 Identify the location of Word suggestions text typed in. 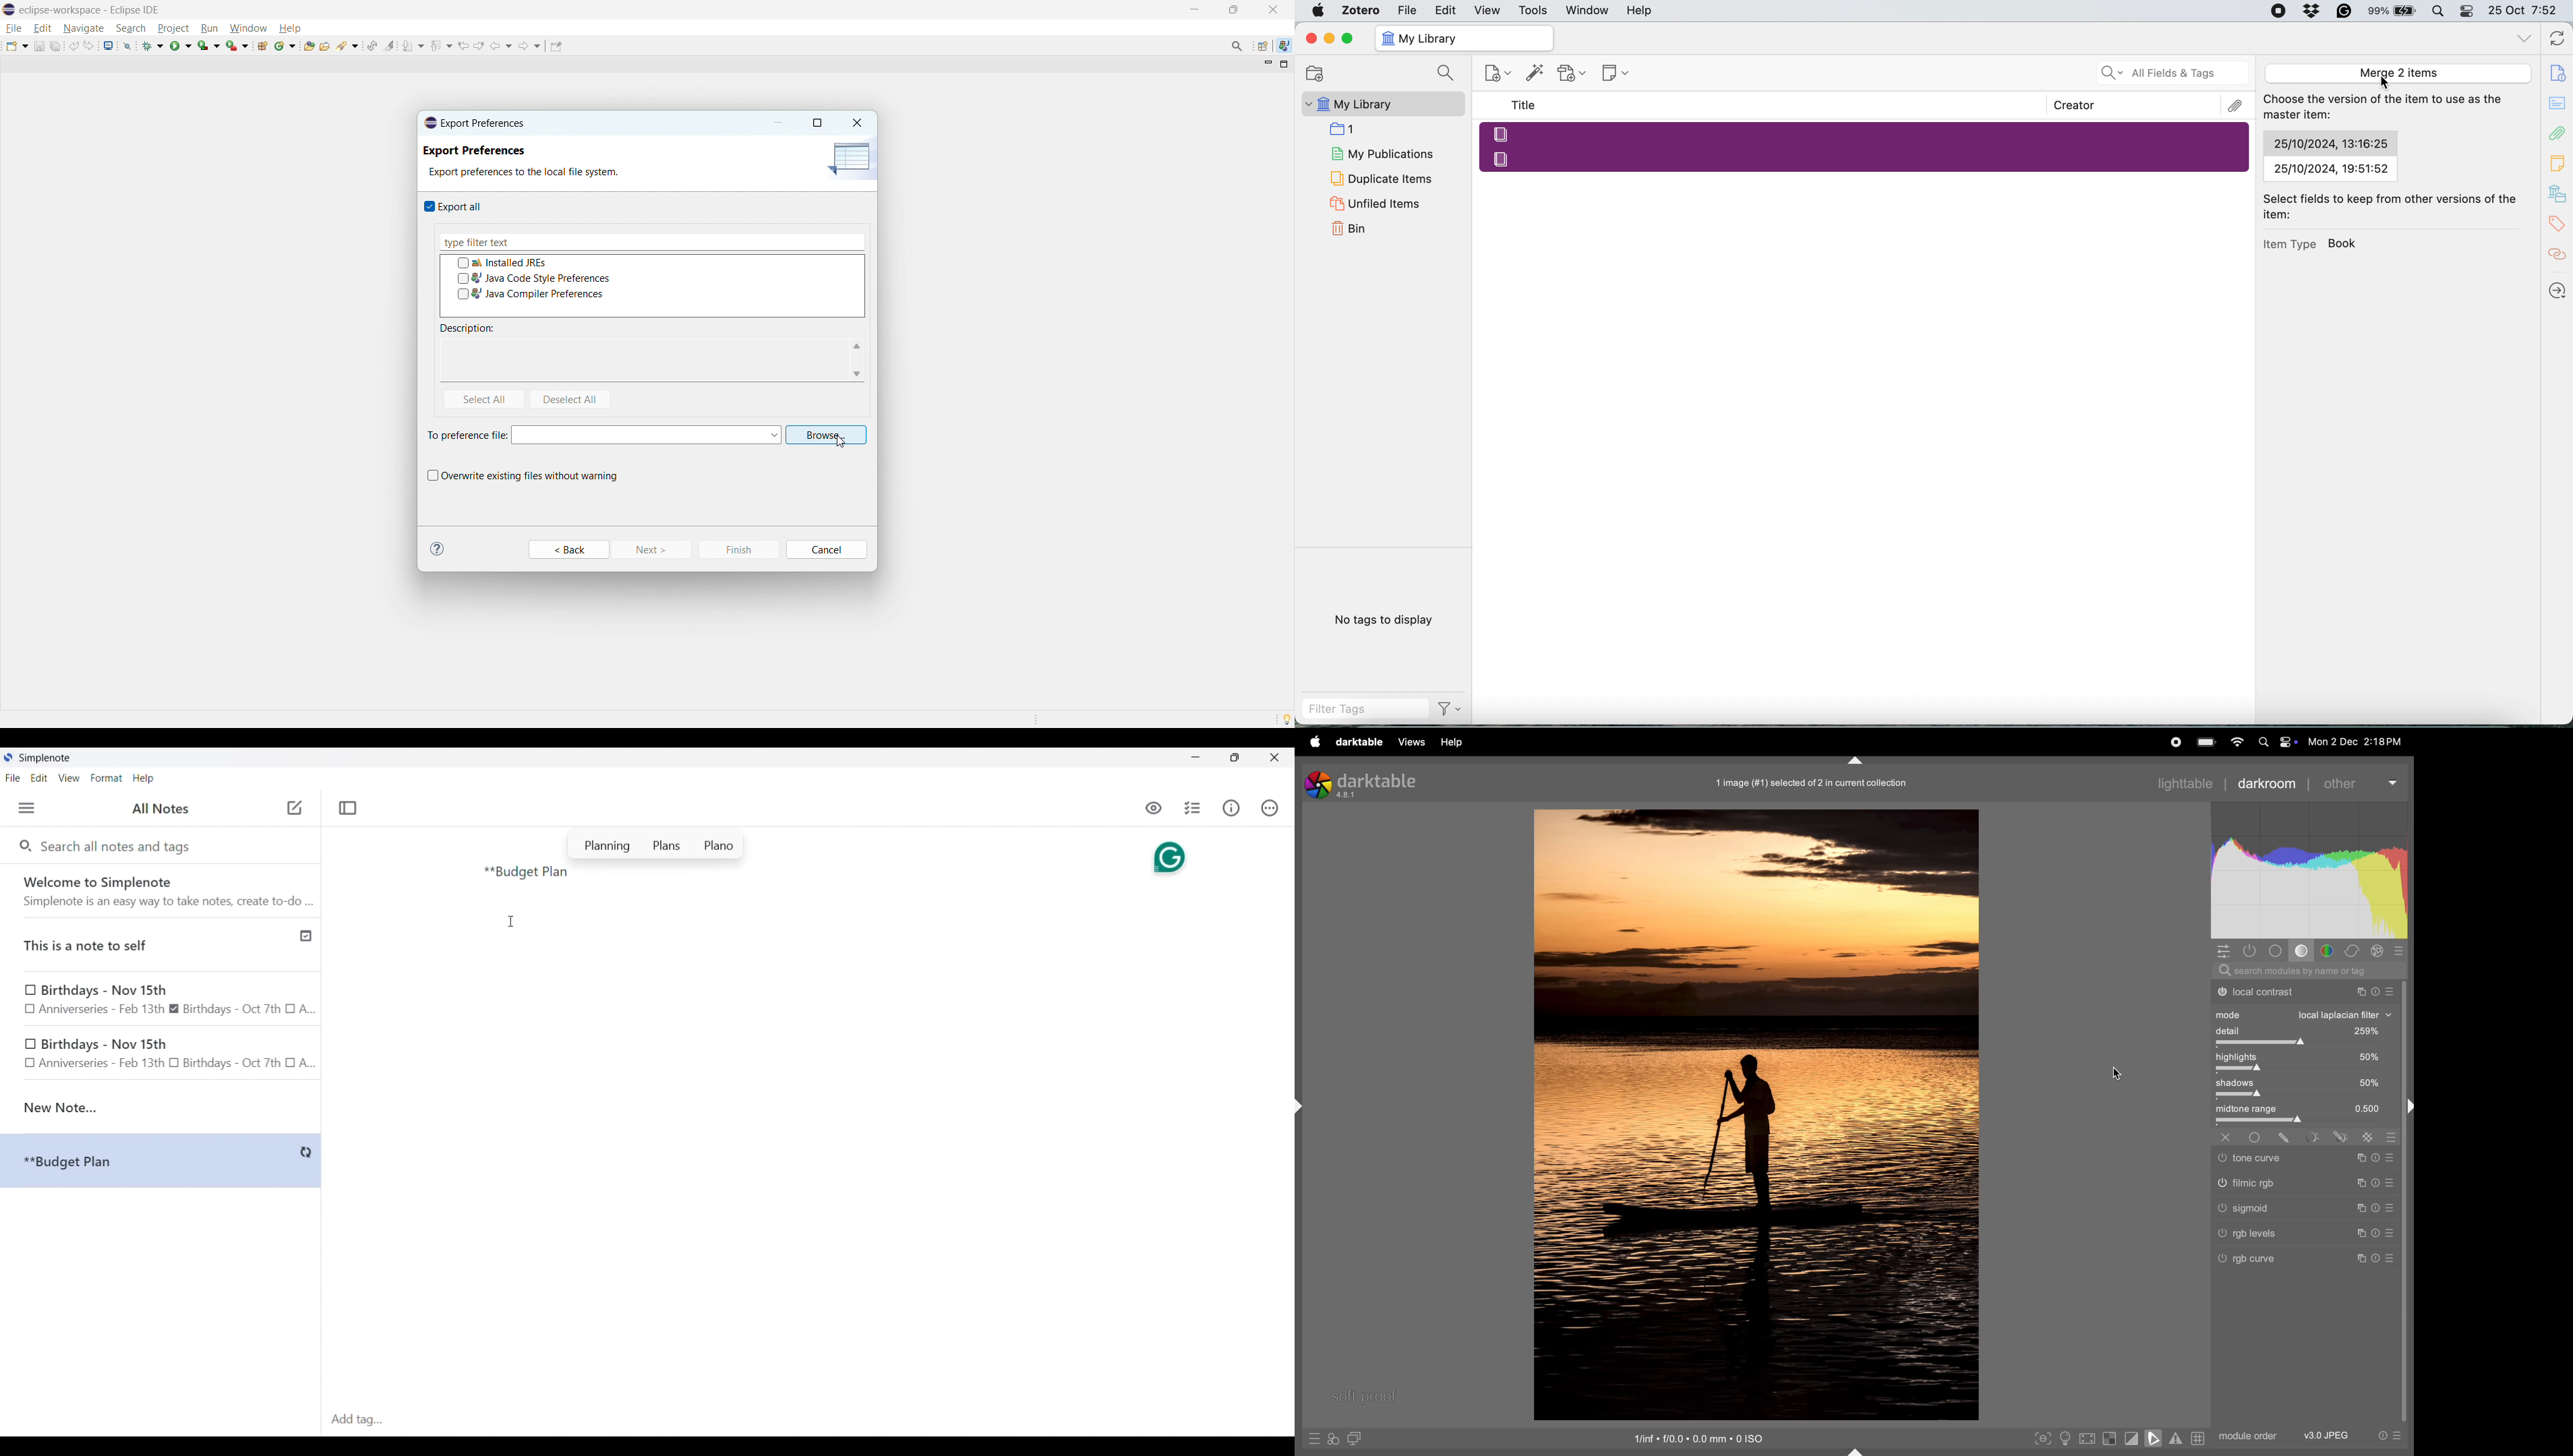
(656, 844).